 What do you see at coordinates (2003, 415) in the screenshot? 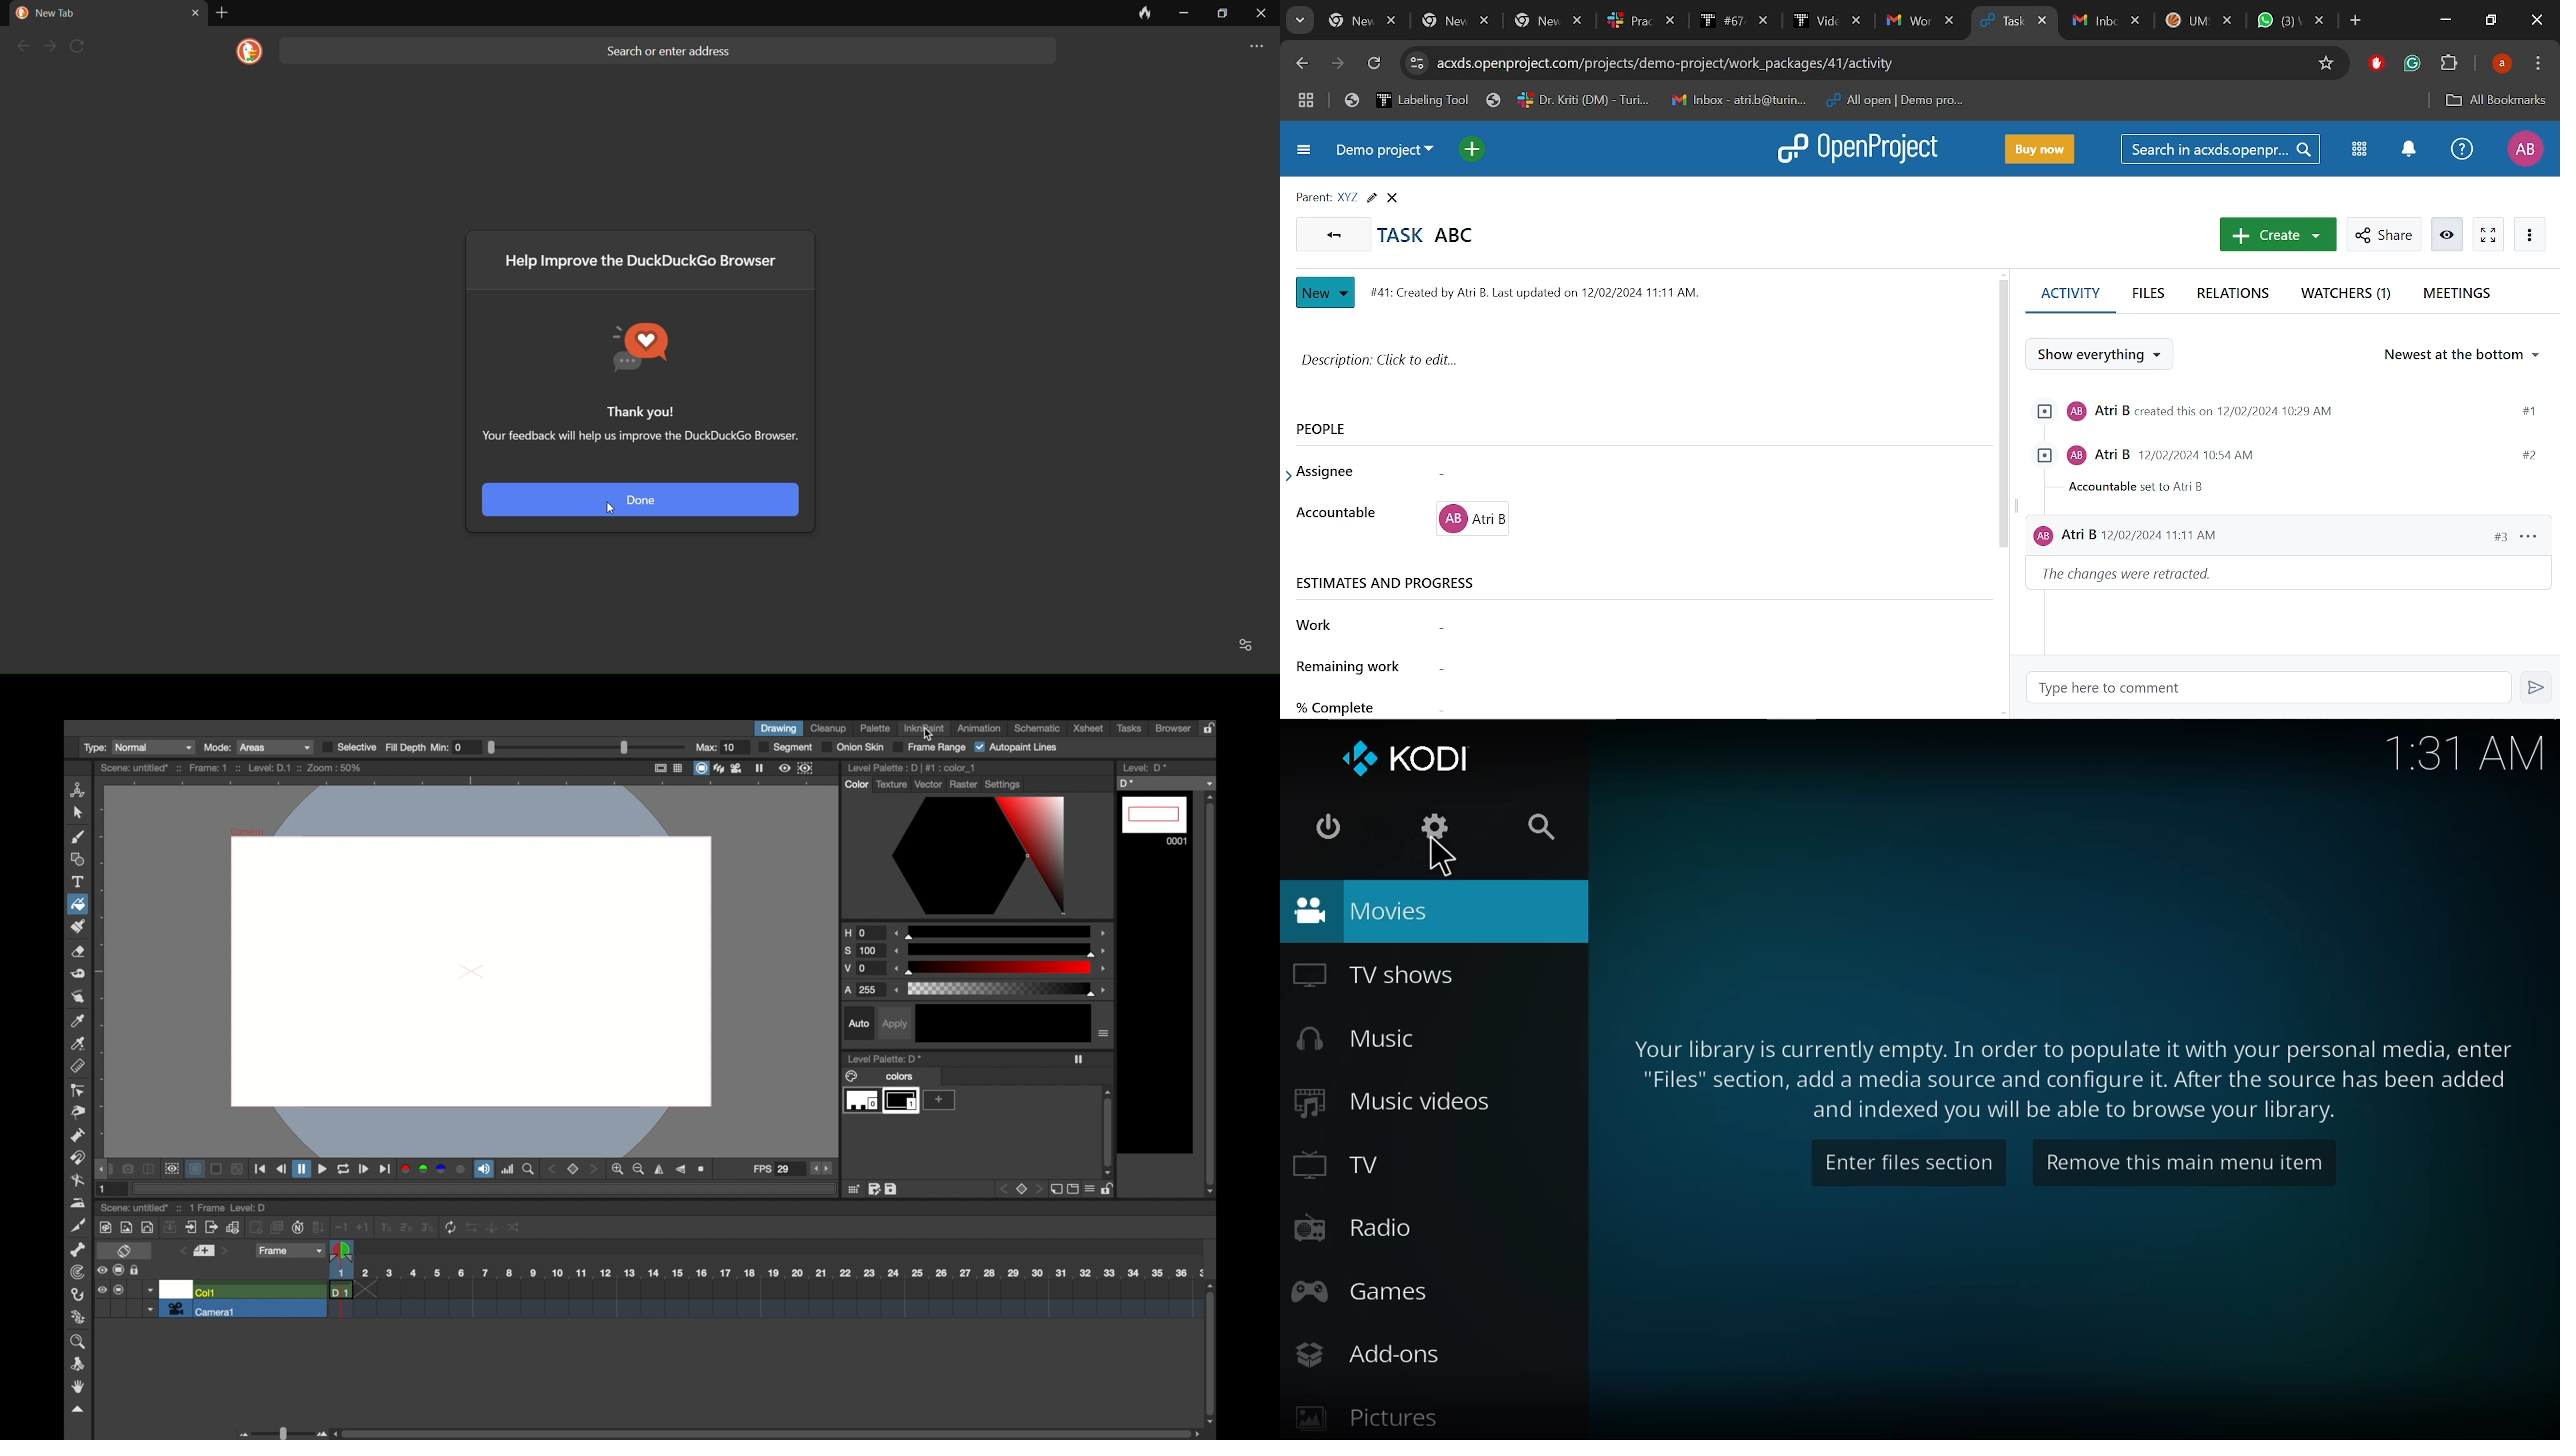
I see `vertical scroll bar` at bounding box center [2003, 415].